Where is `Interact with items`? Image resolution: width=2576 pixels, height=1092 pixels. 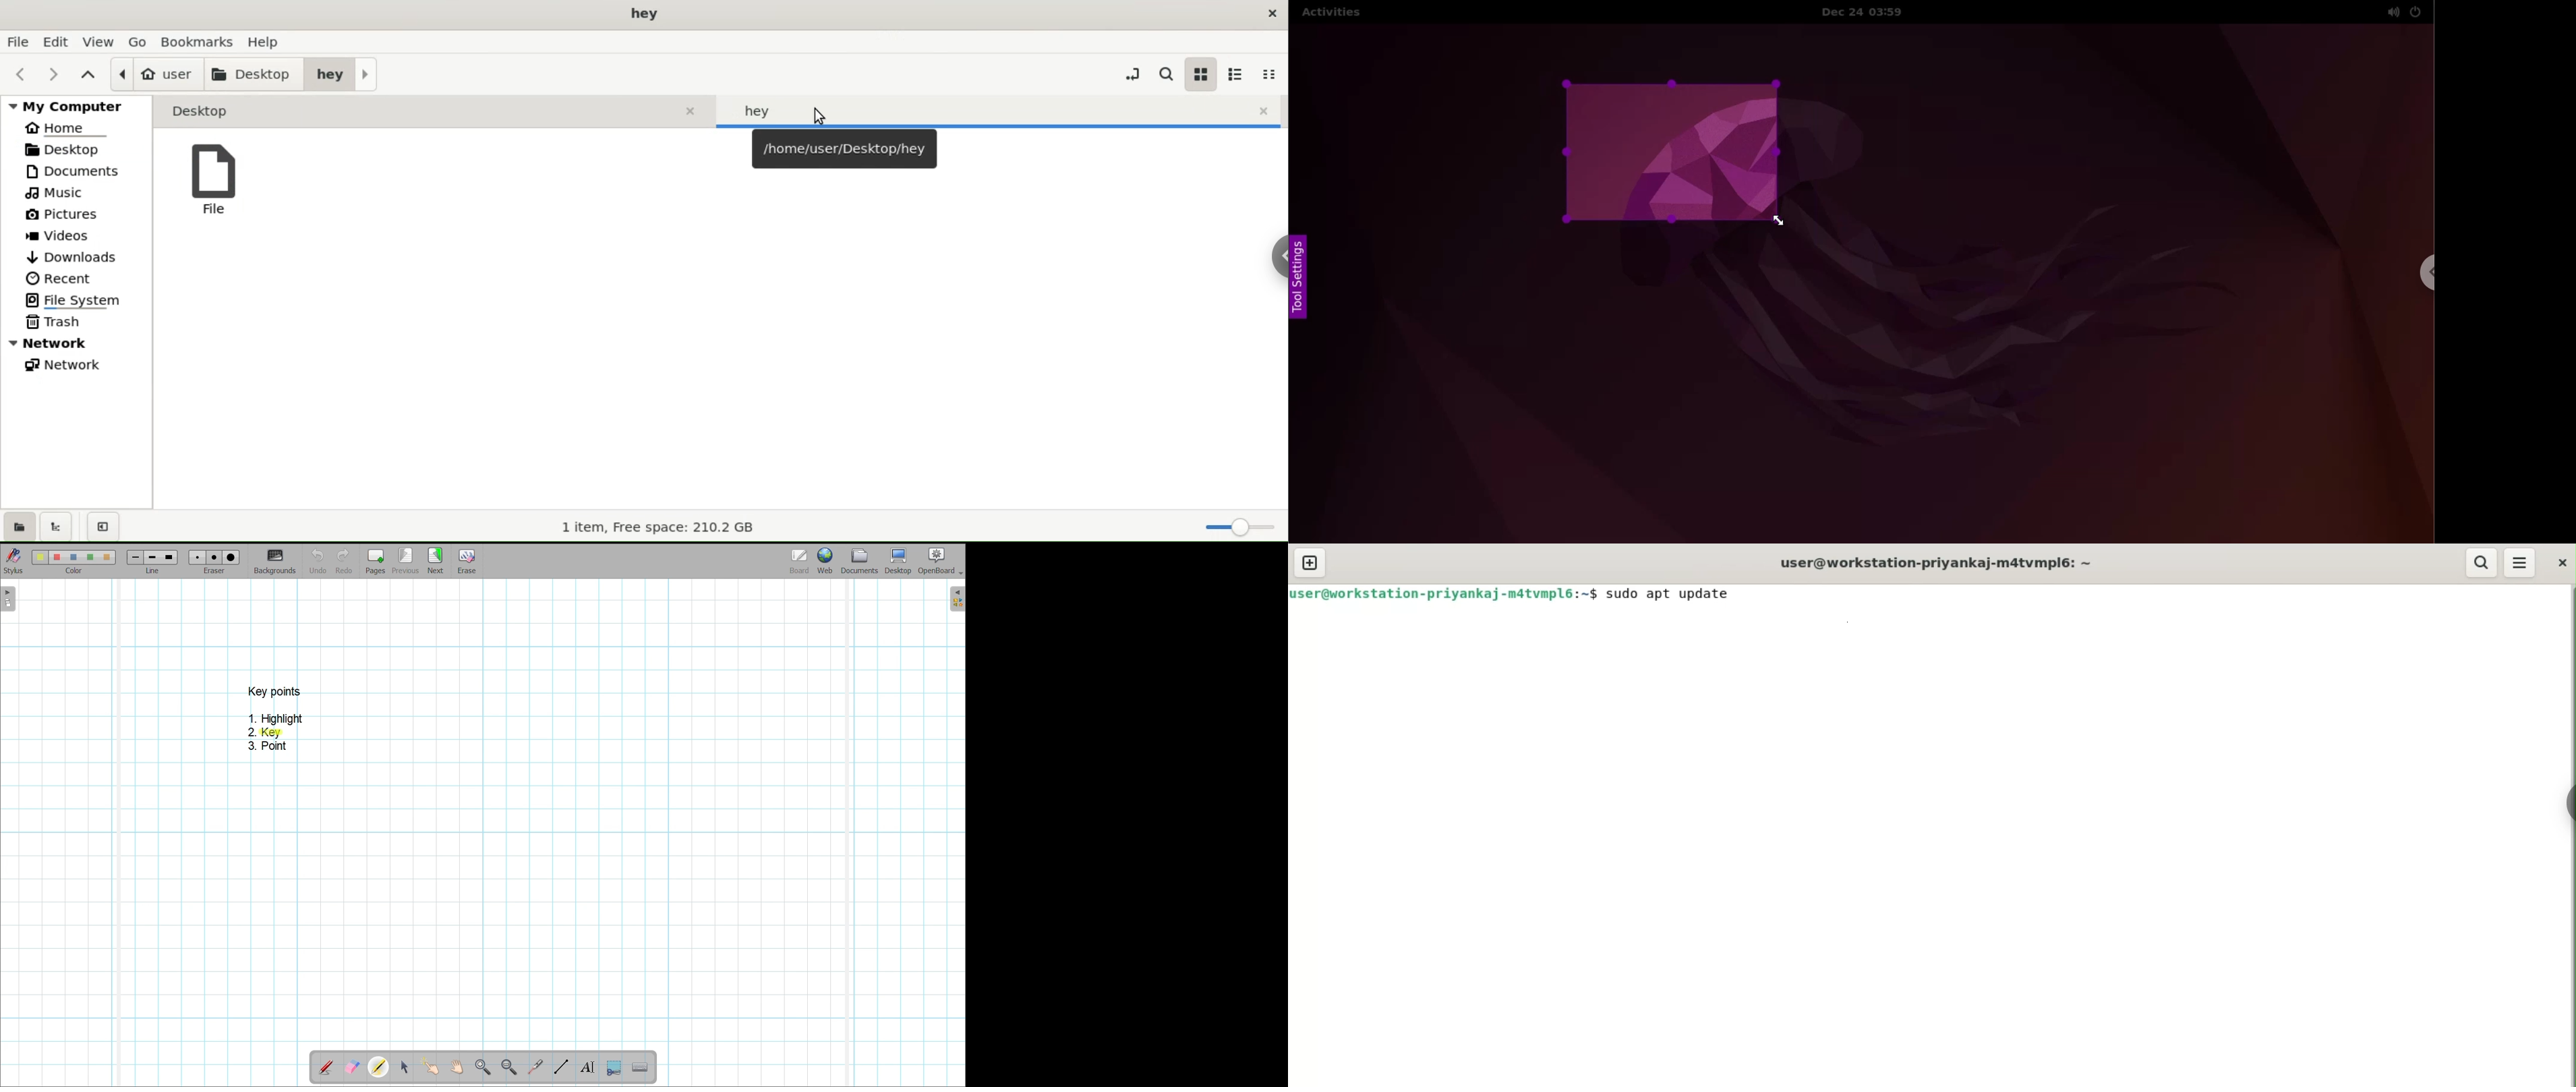 Interact with items is located at coordinates (430, 1066).